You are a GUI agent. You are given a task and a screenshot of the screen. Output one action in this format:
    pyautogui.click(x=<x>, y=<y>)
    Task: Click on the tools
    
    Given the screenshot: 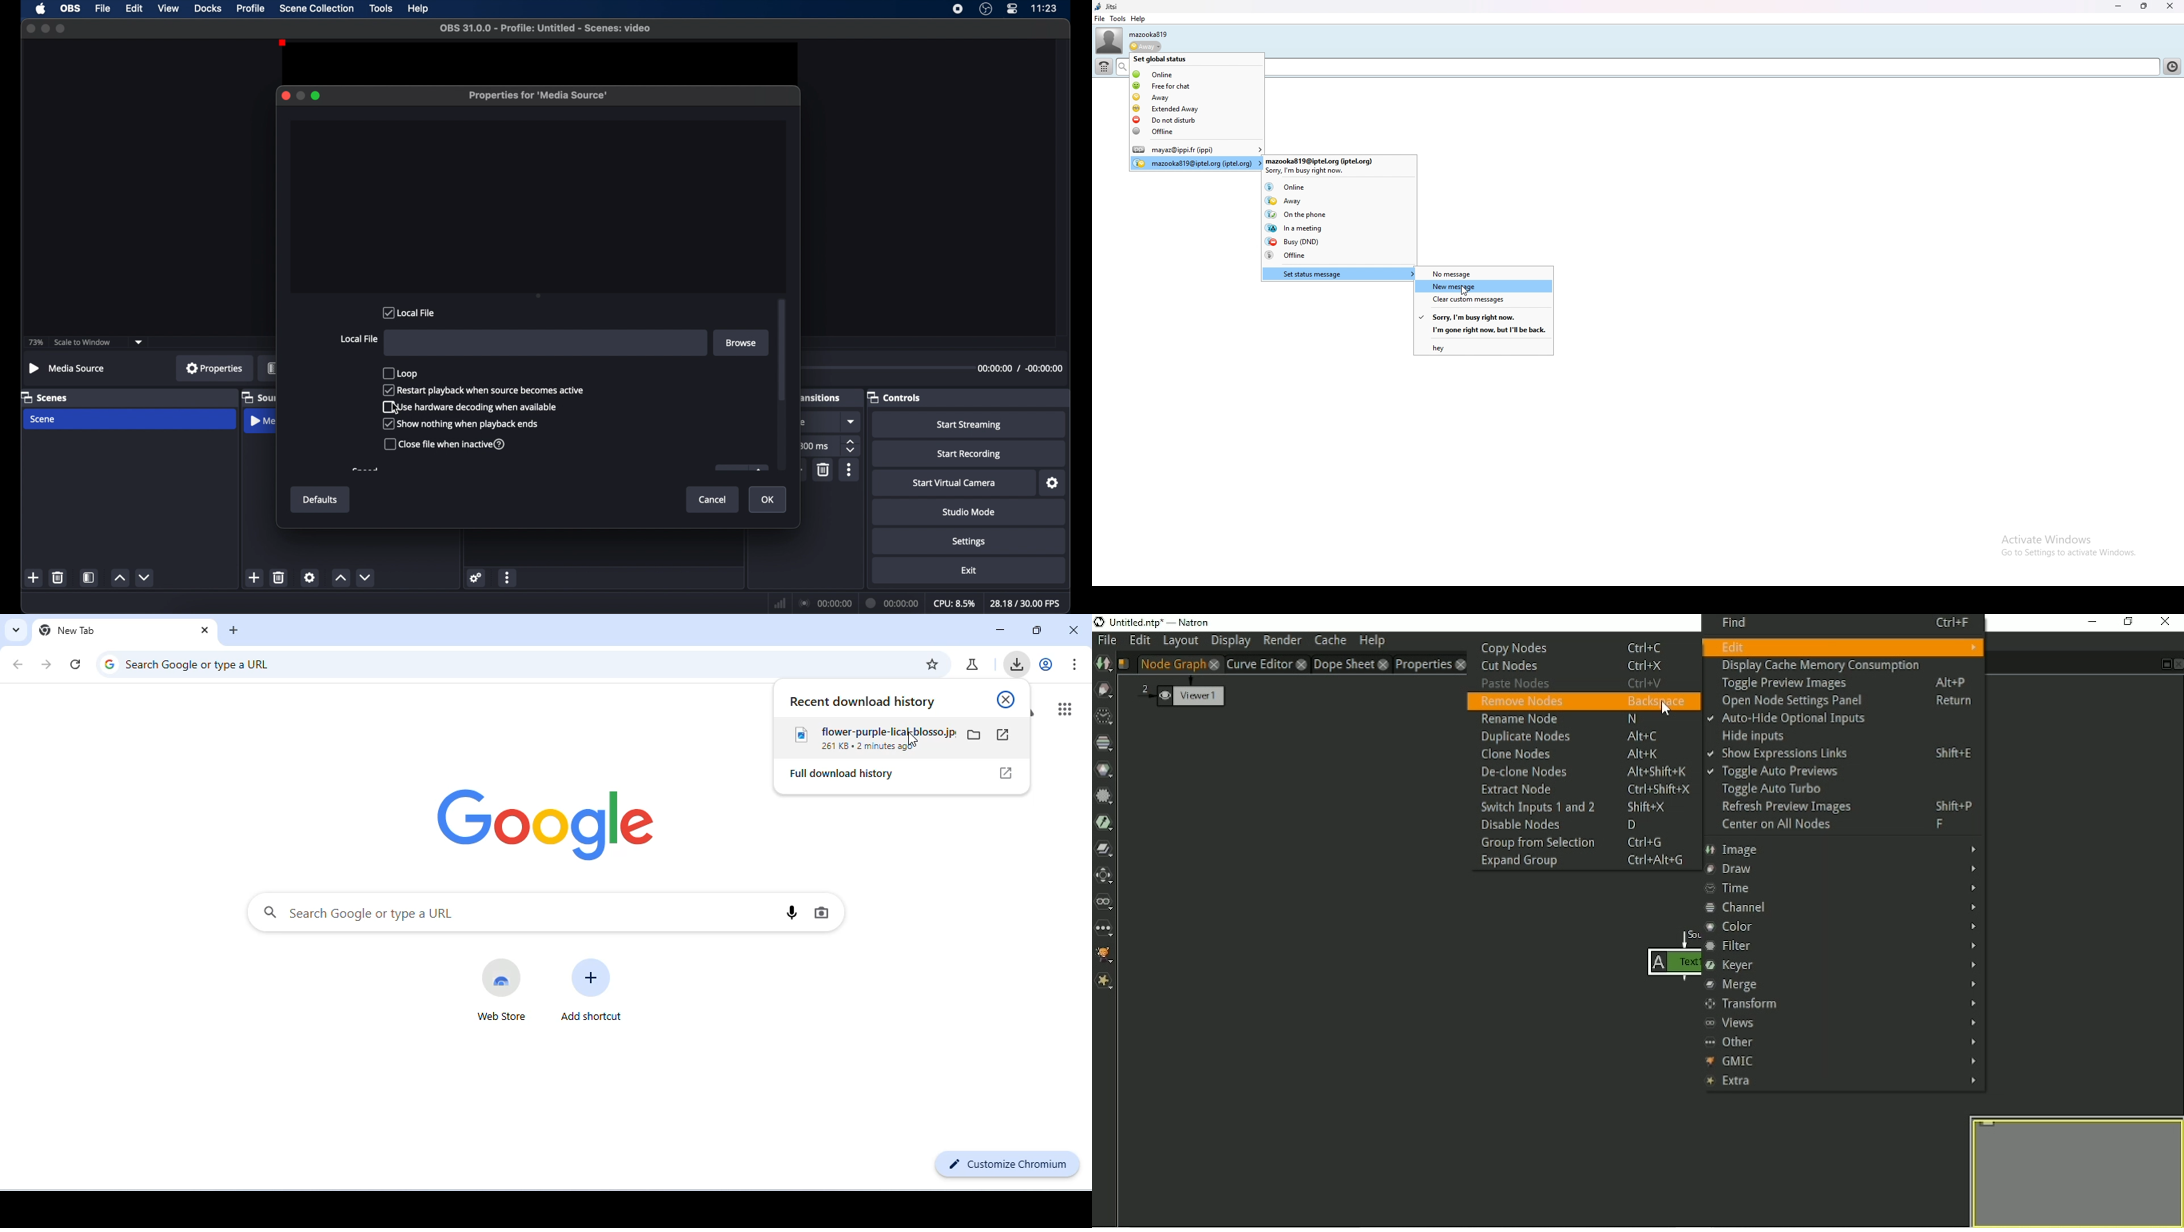 What is the action you would take?
    pyautogui.click(x=1118, y=18)
    